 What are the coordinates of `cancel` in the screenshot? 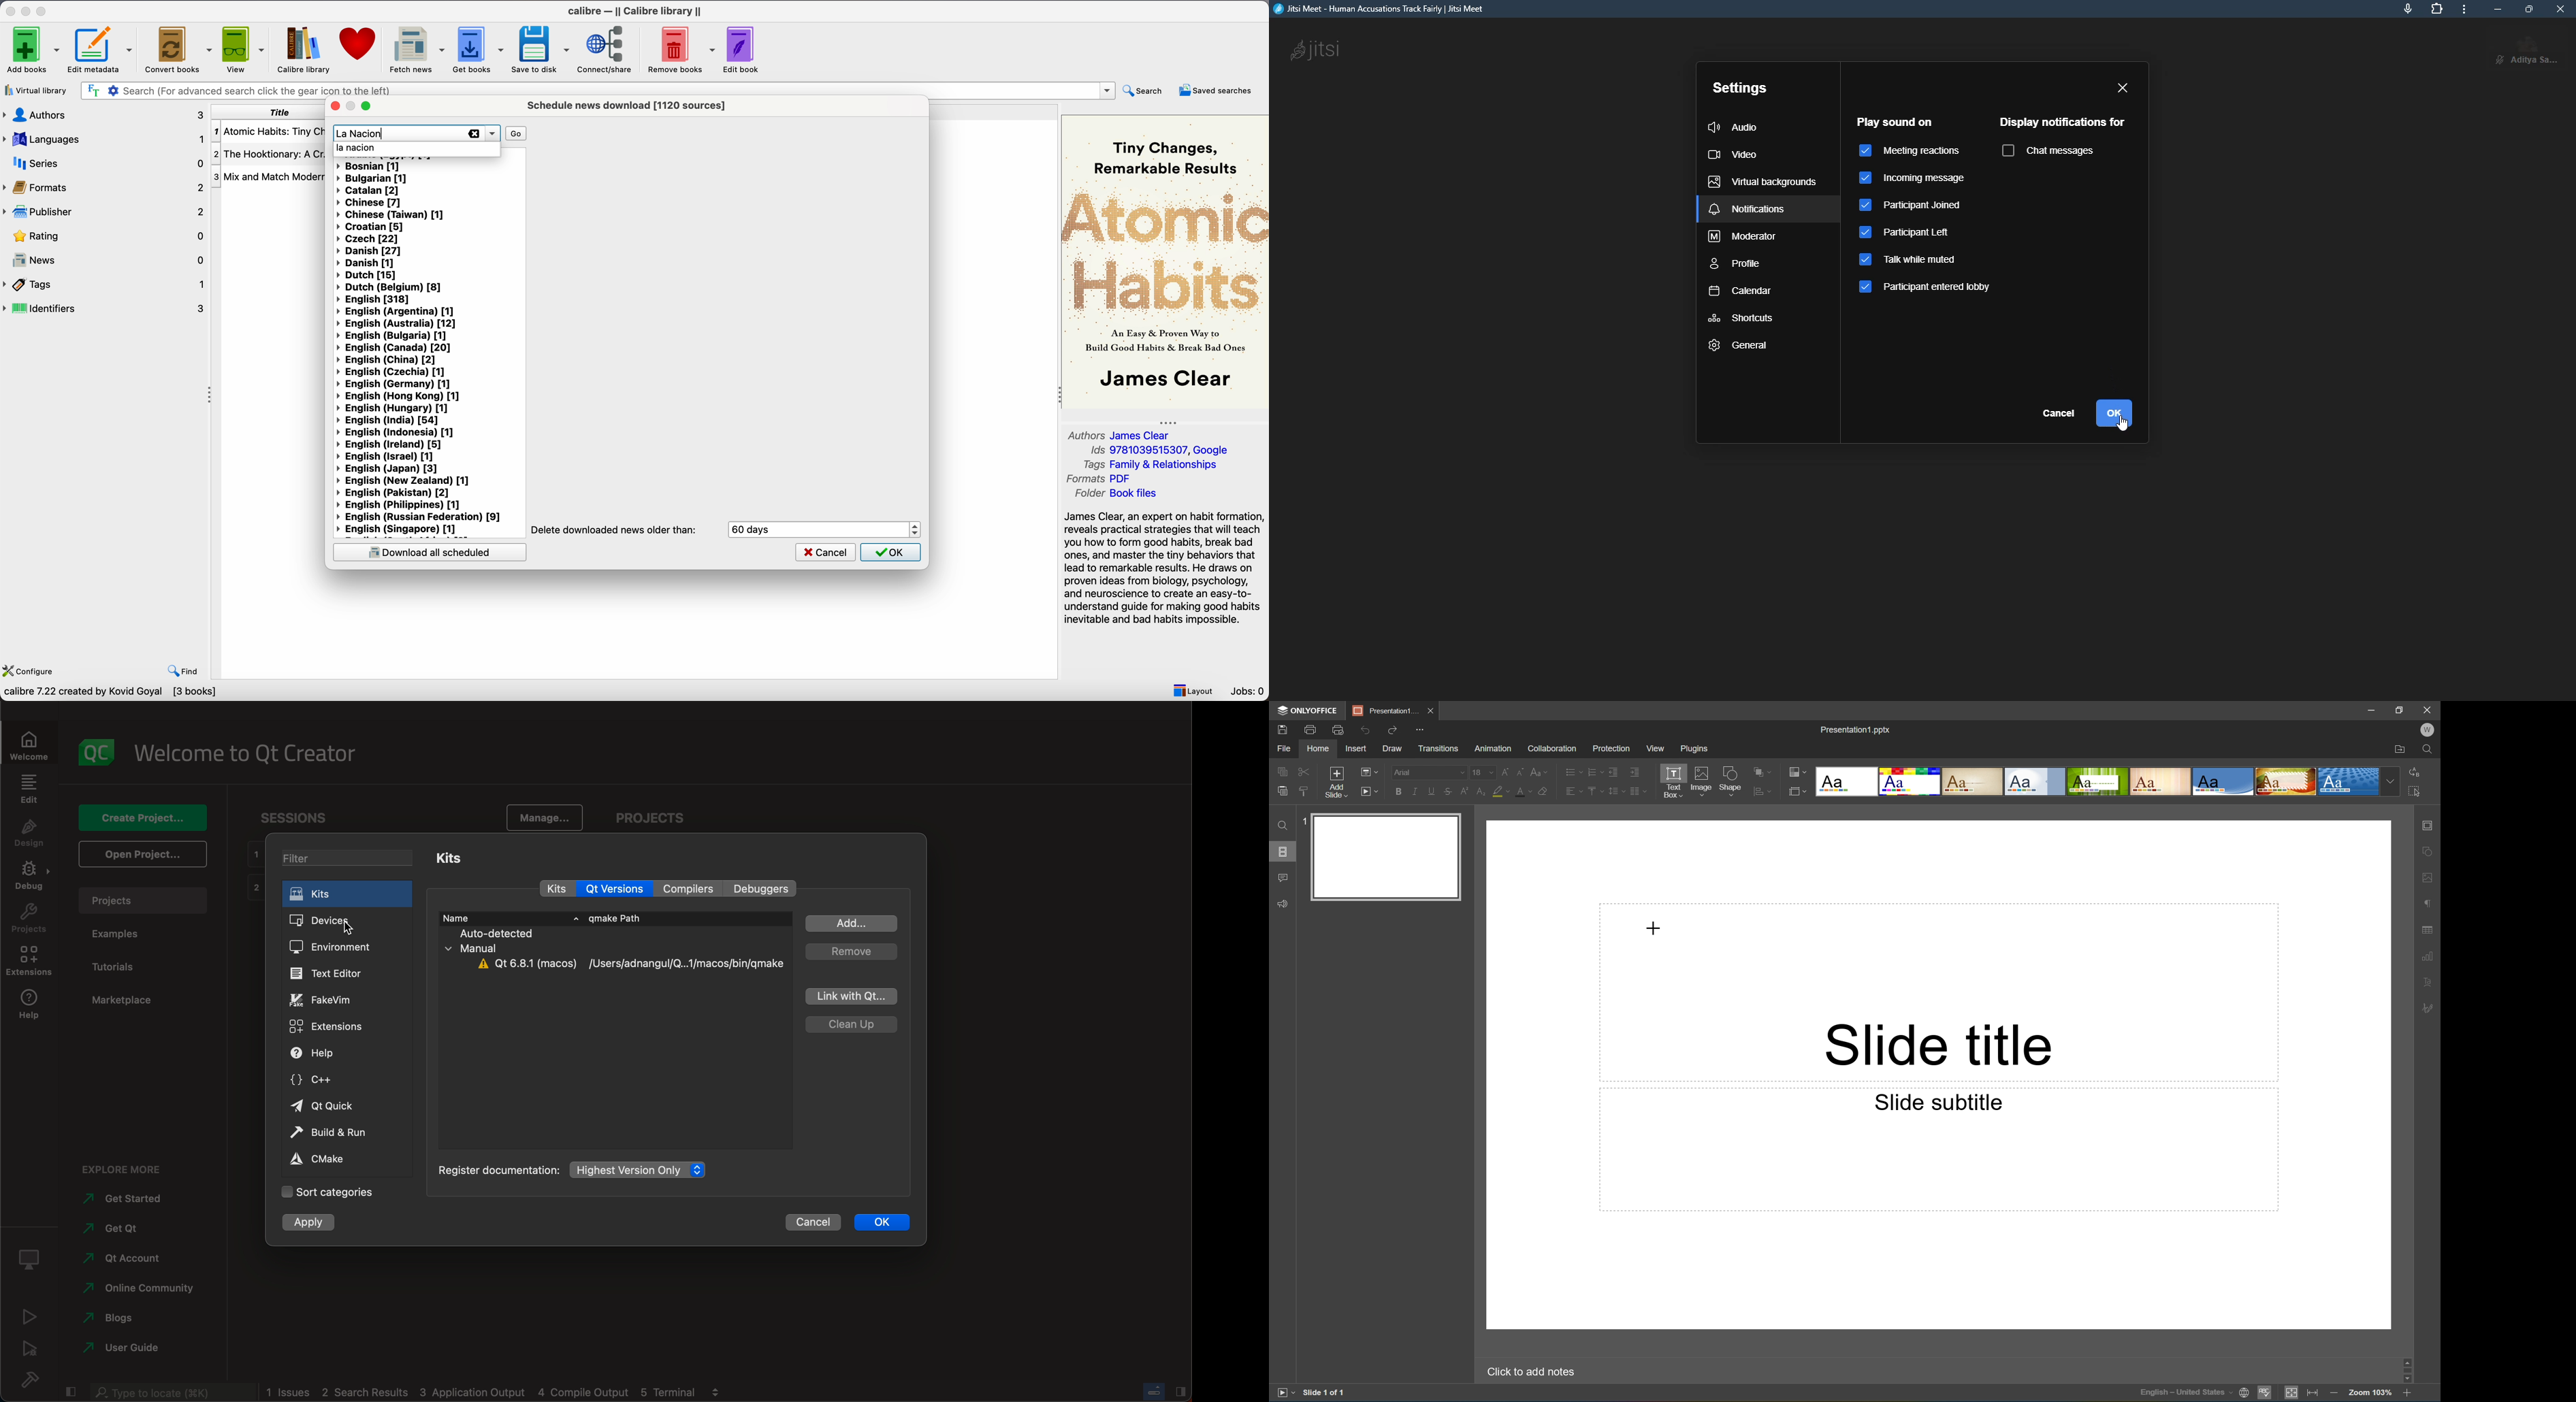 It's located at (2057, 412).